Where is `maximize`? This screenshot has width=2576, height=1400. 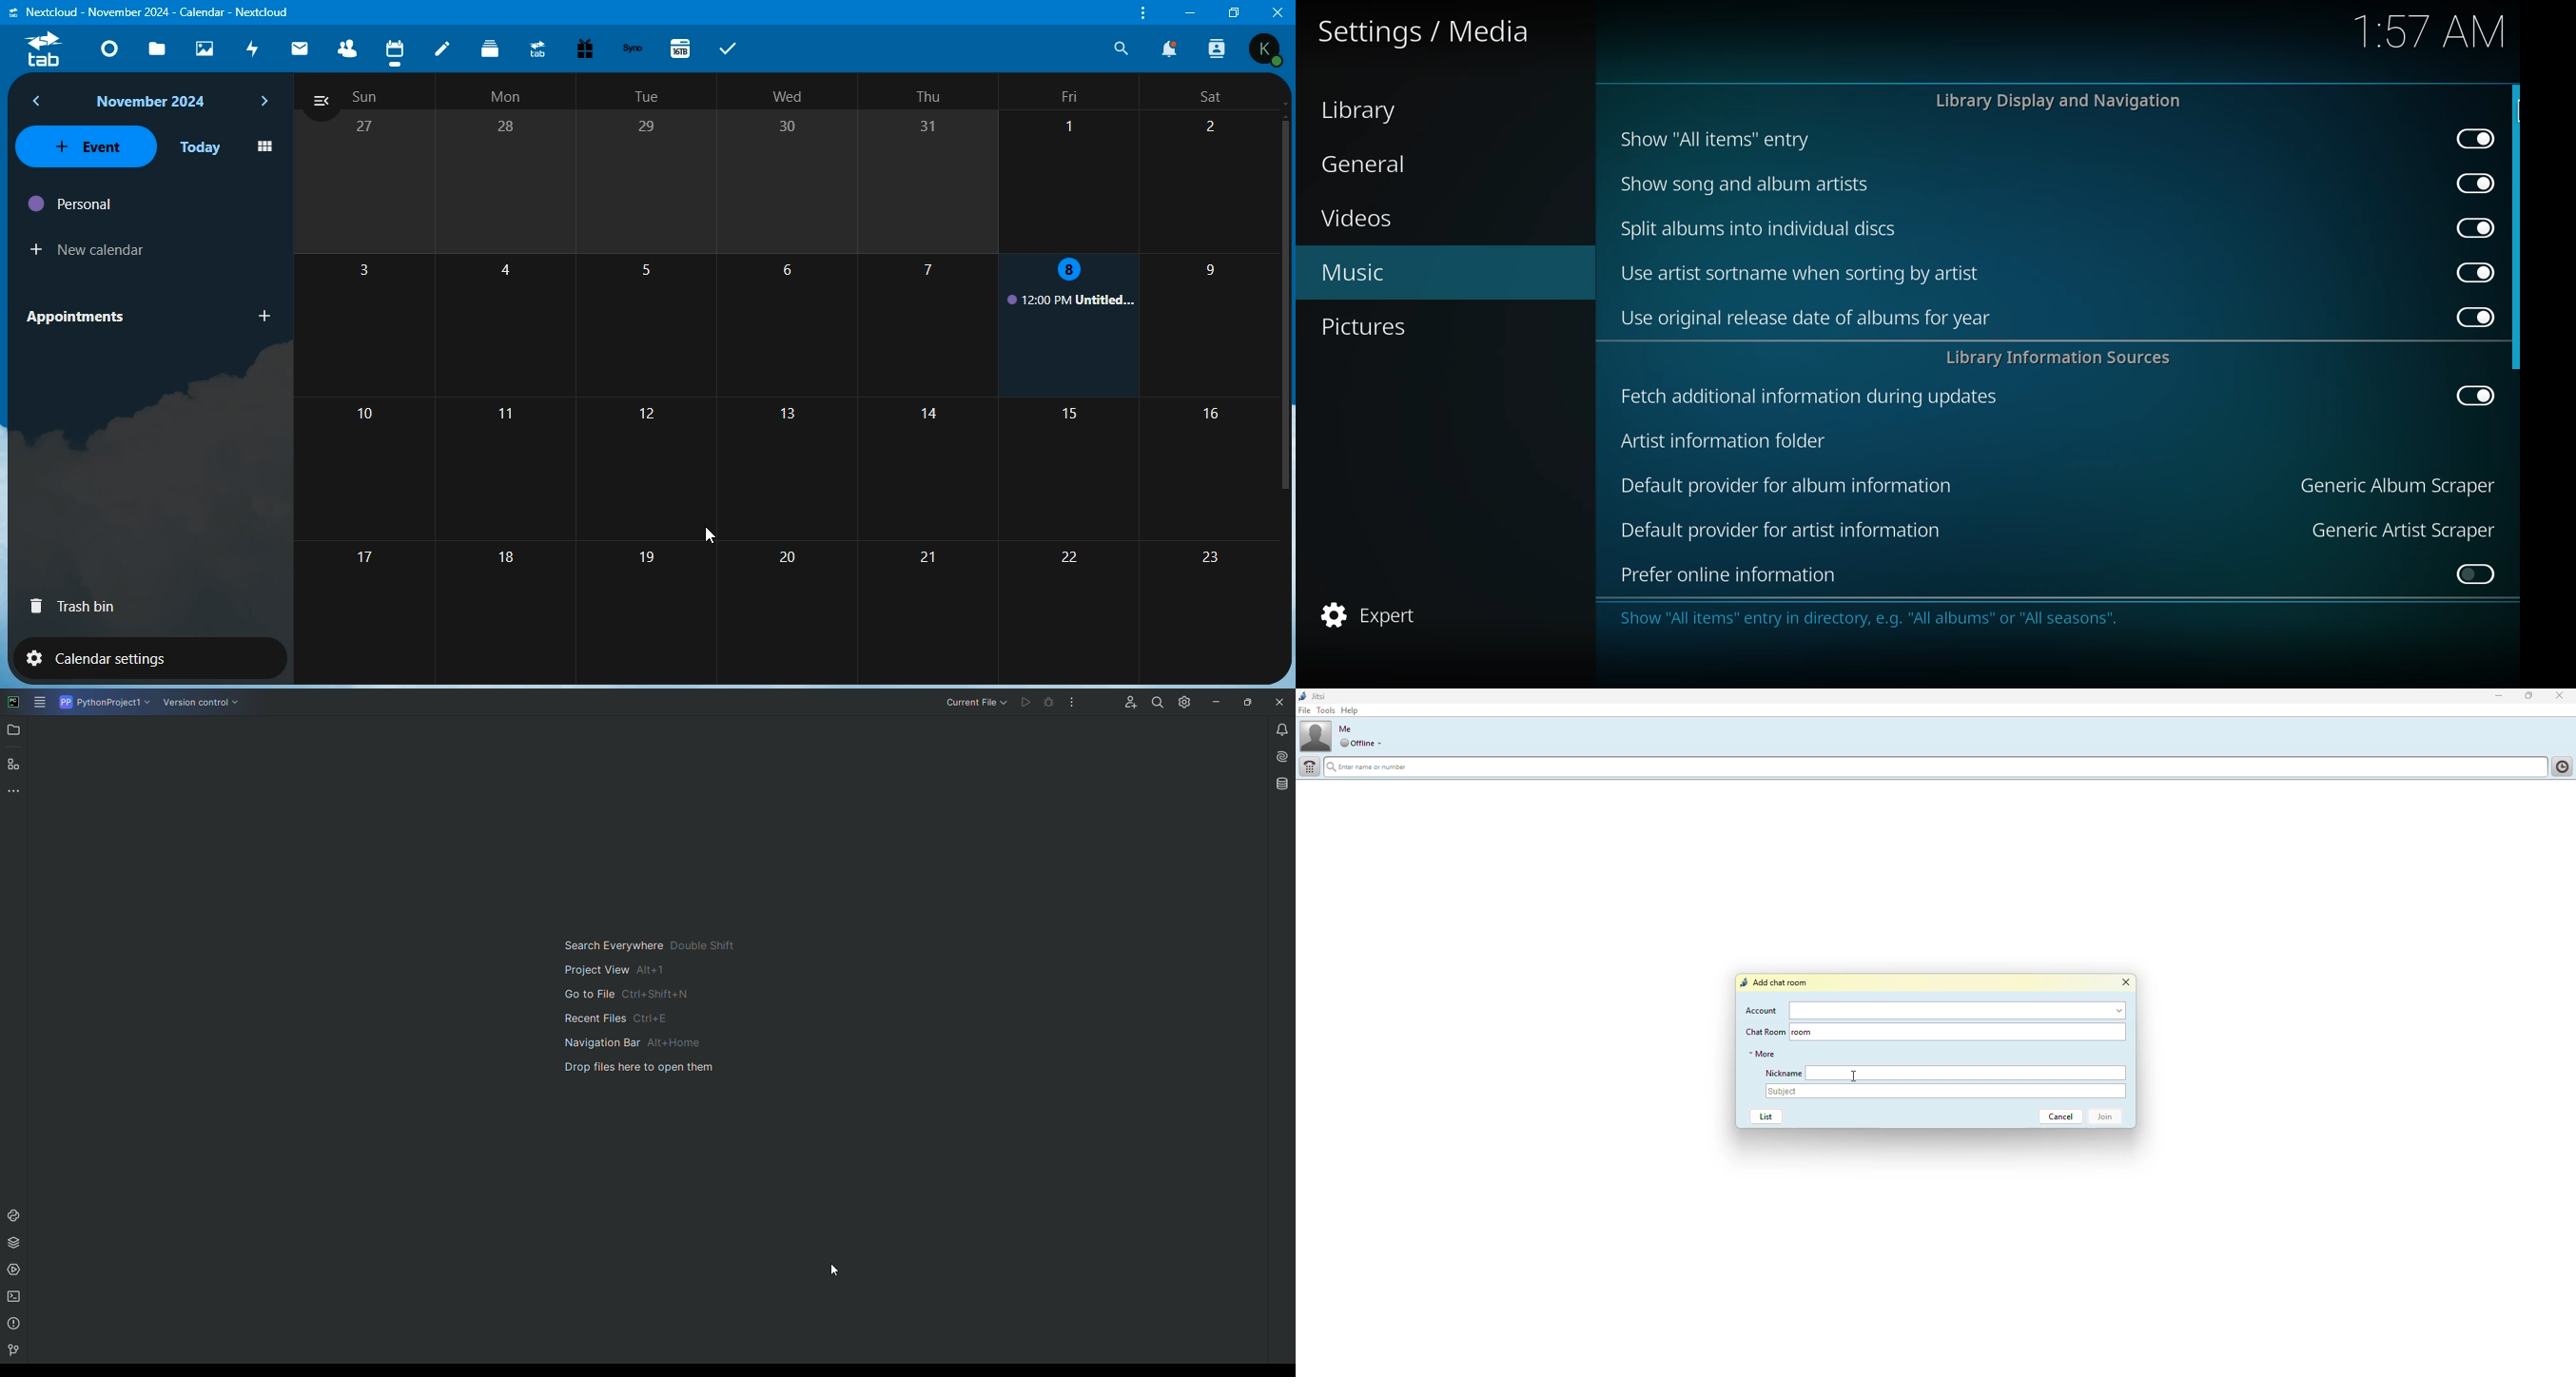
maximize is located at coordinates (2529, 697).